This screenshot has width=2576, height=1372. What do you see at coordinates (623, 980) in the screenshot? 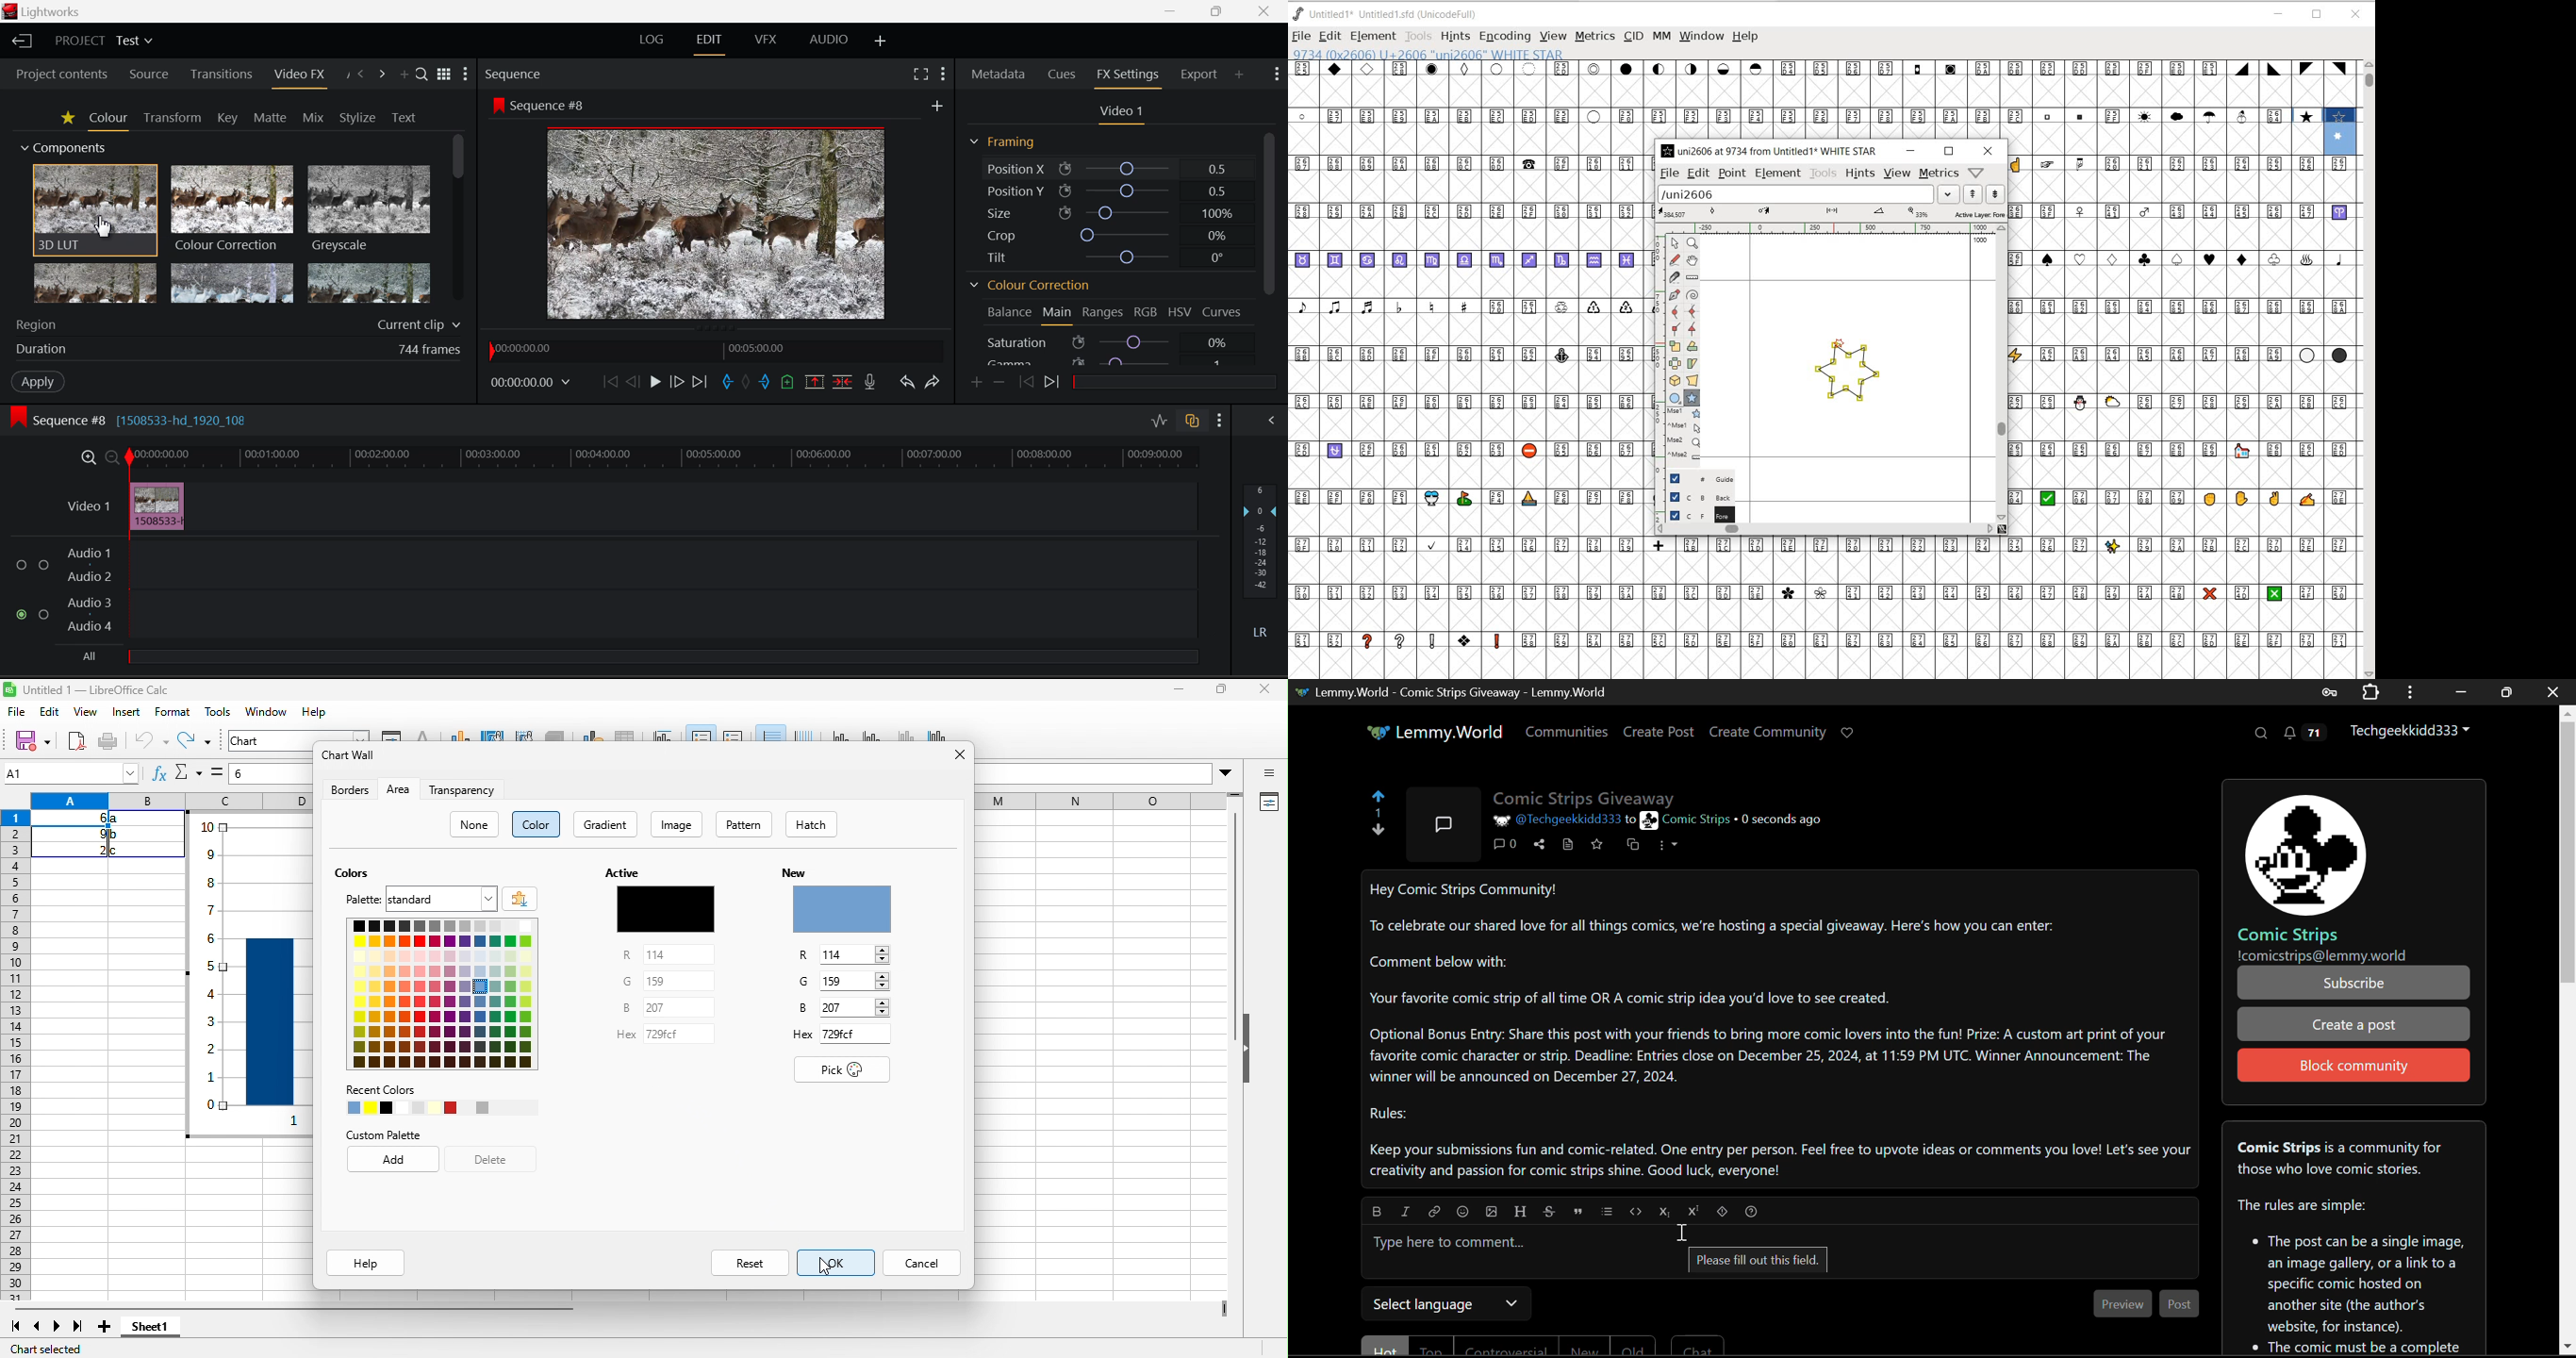
I see `G` at bounding box center [623, 980].